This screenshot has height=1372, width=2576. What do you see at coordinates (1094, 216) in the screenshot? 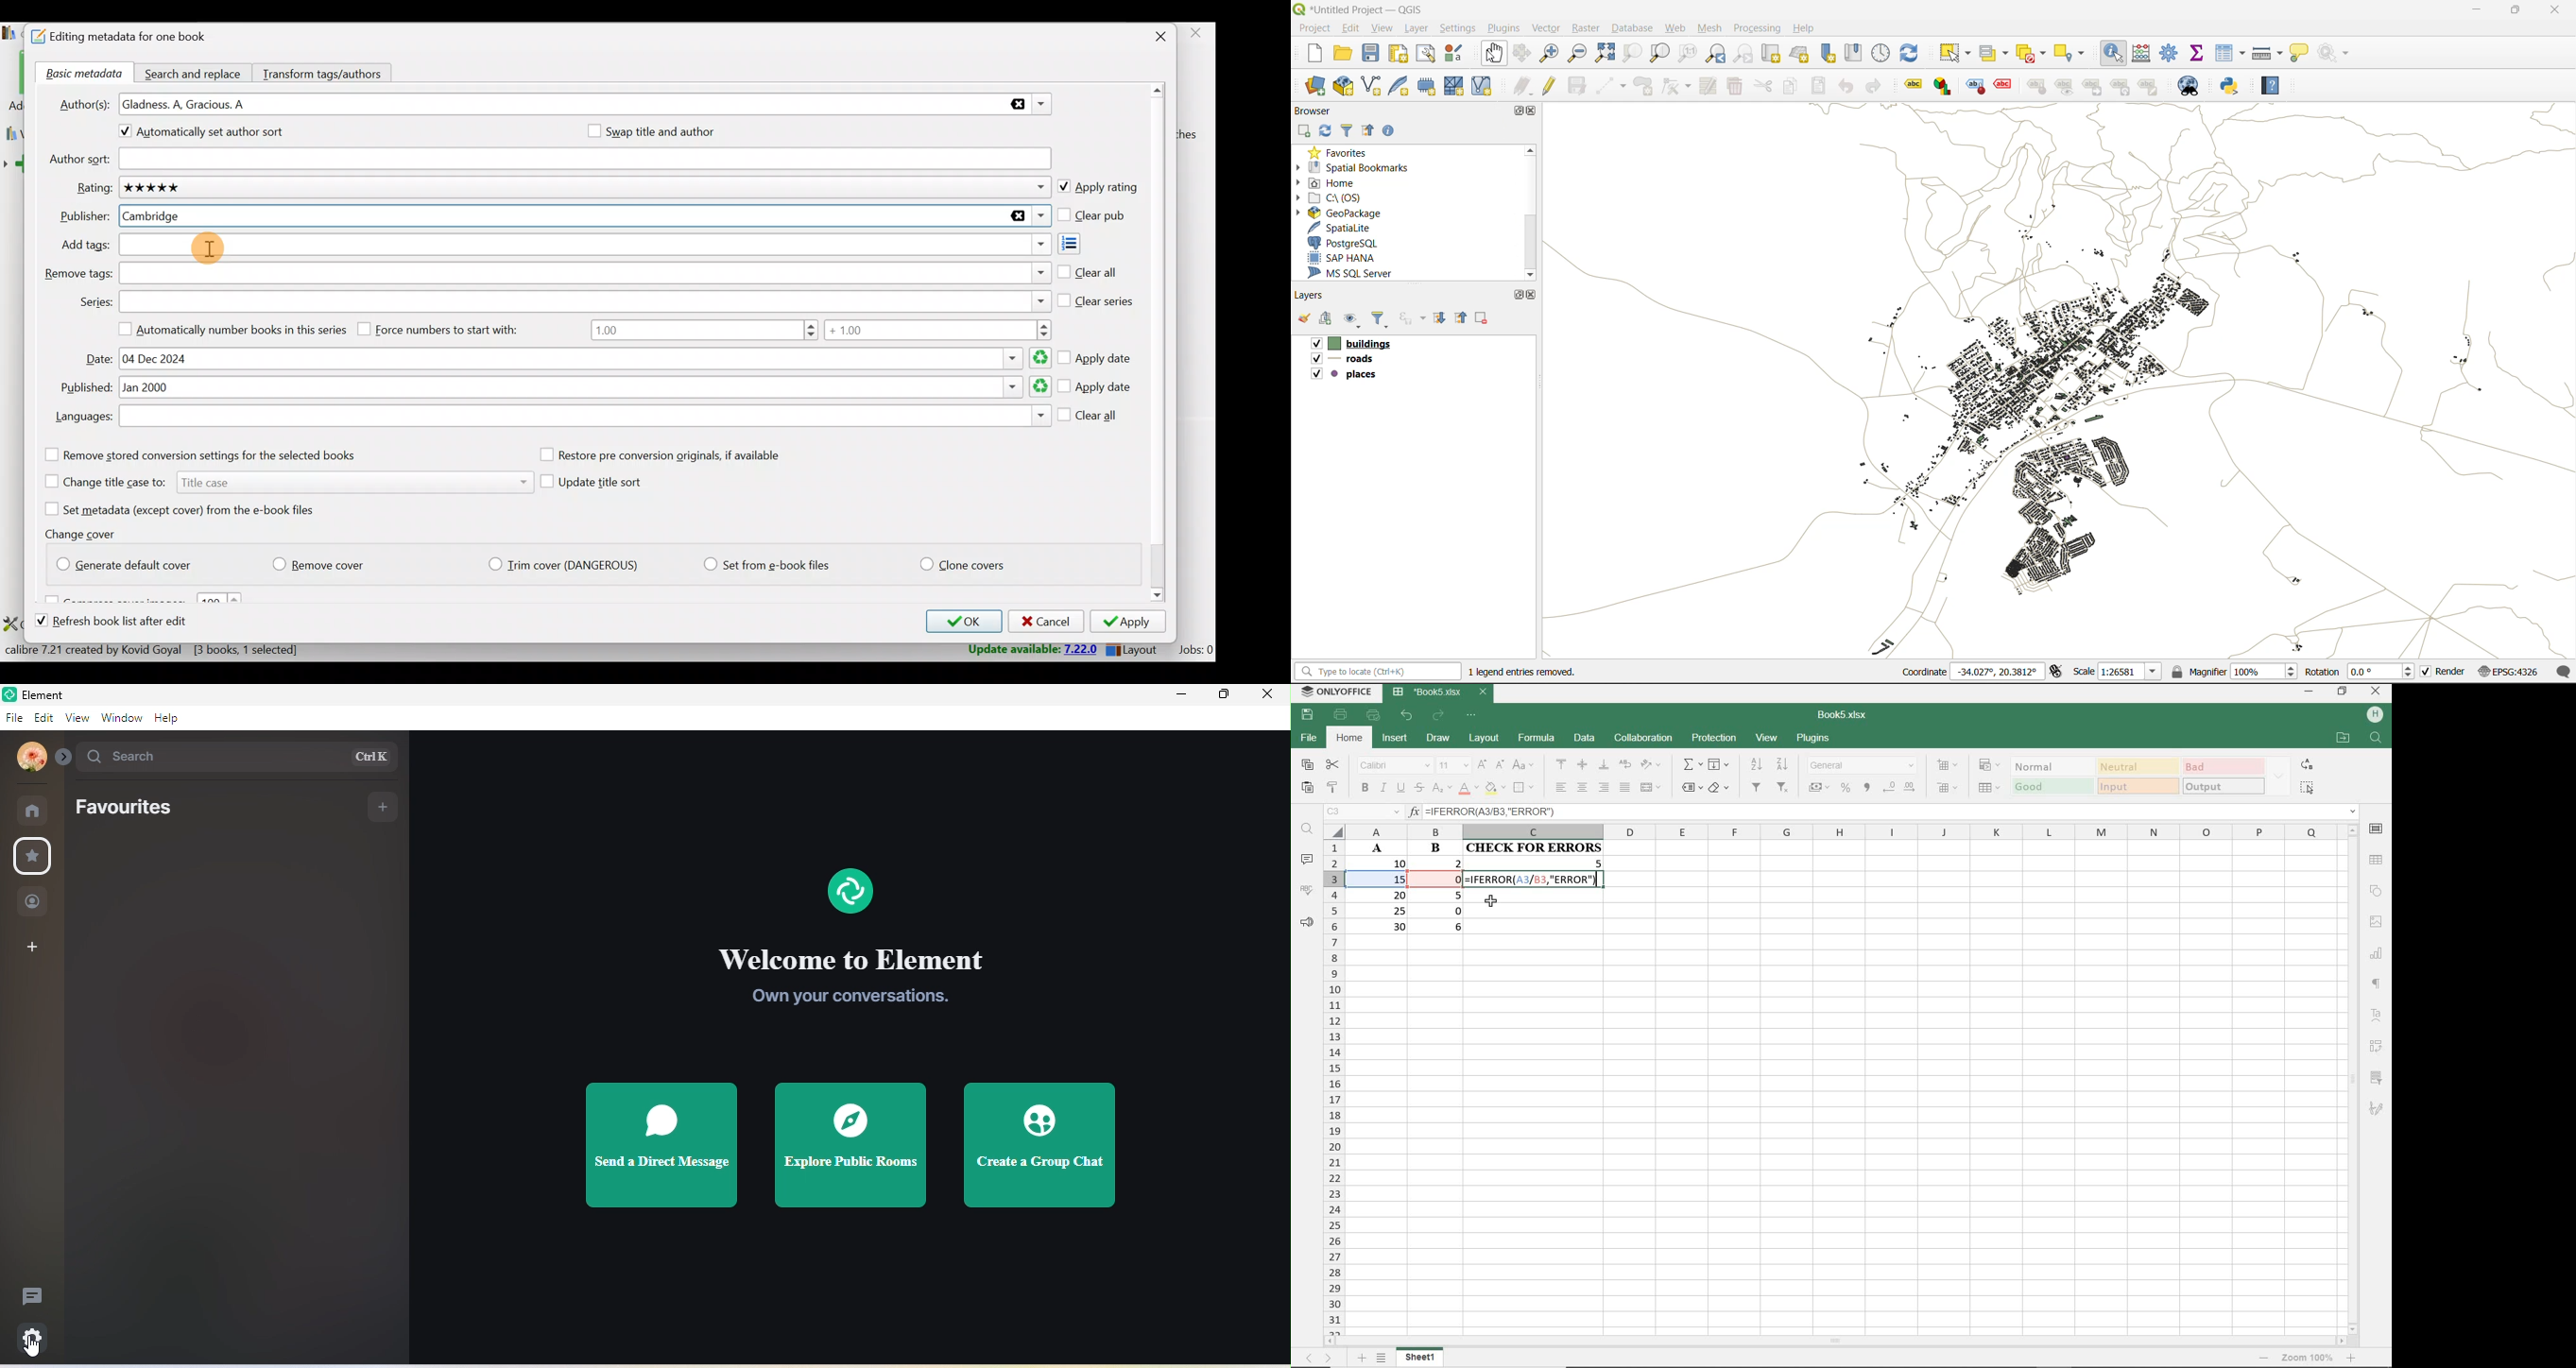
I see `Clear pub` at bounding box center [1094, 216].